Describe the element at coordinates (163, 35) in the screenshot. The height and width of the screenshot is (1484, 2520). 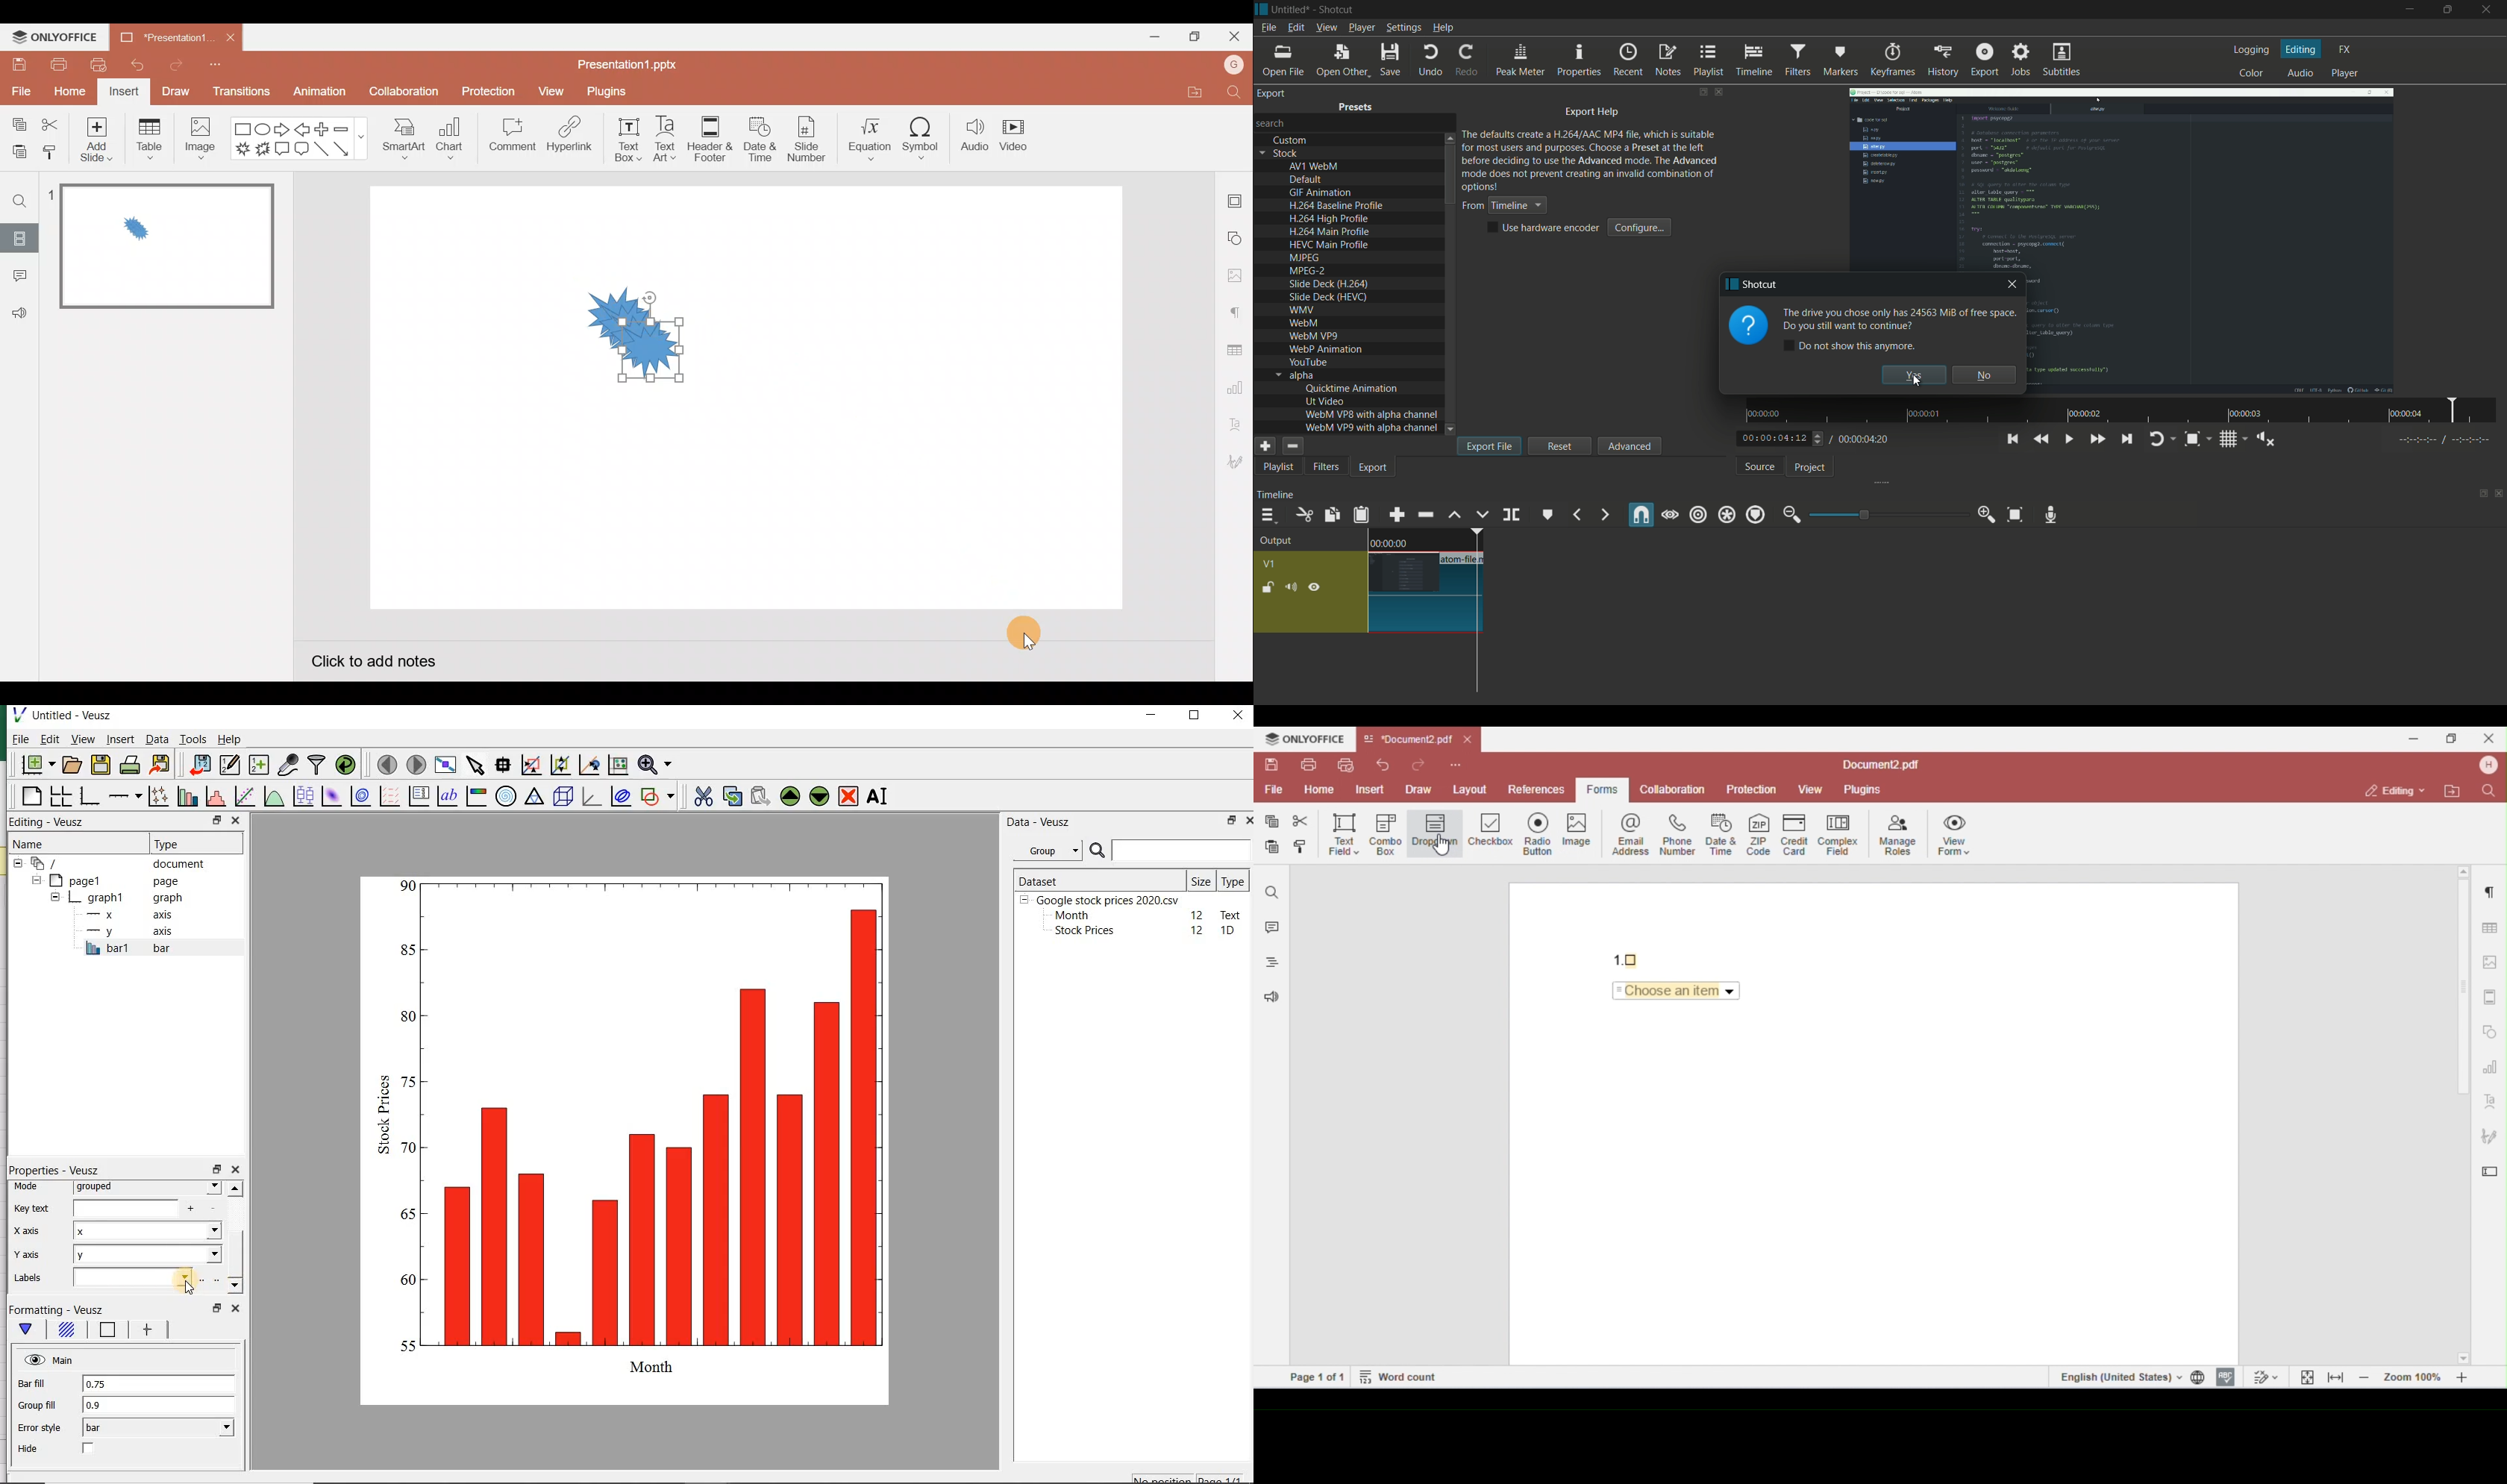
I see `Presentation1.` at that location.